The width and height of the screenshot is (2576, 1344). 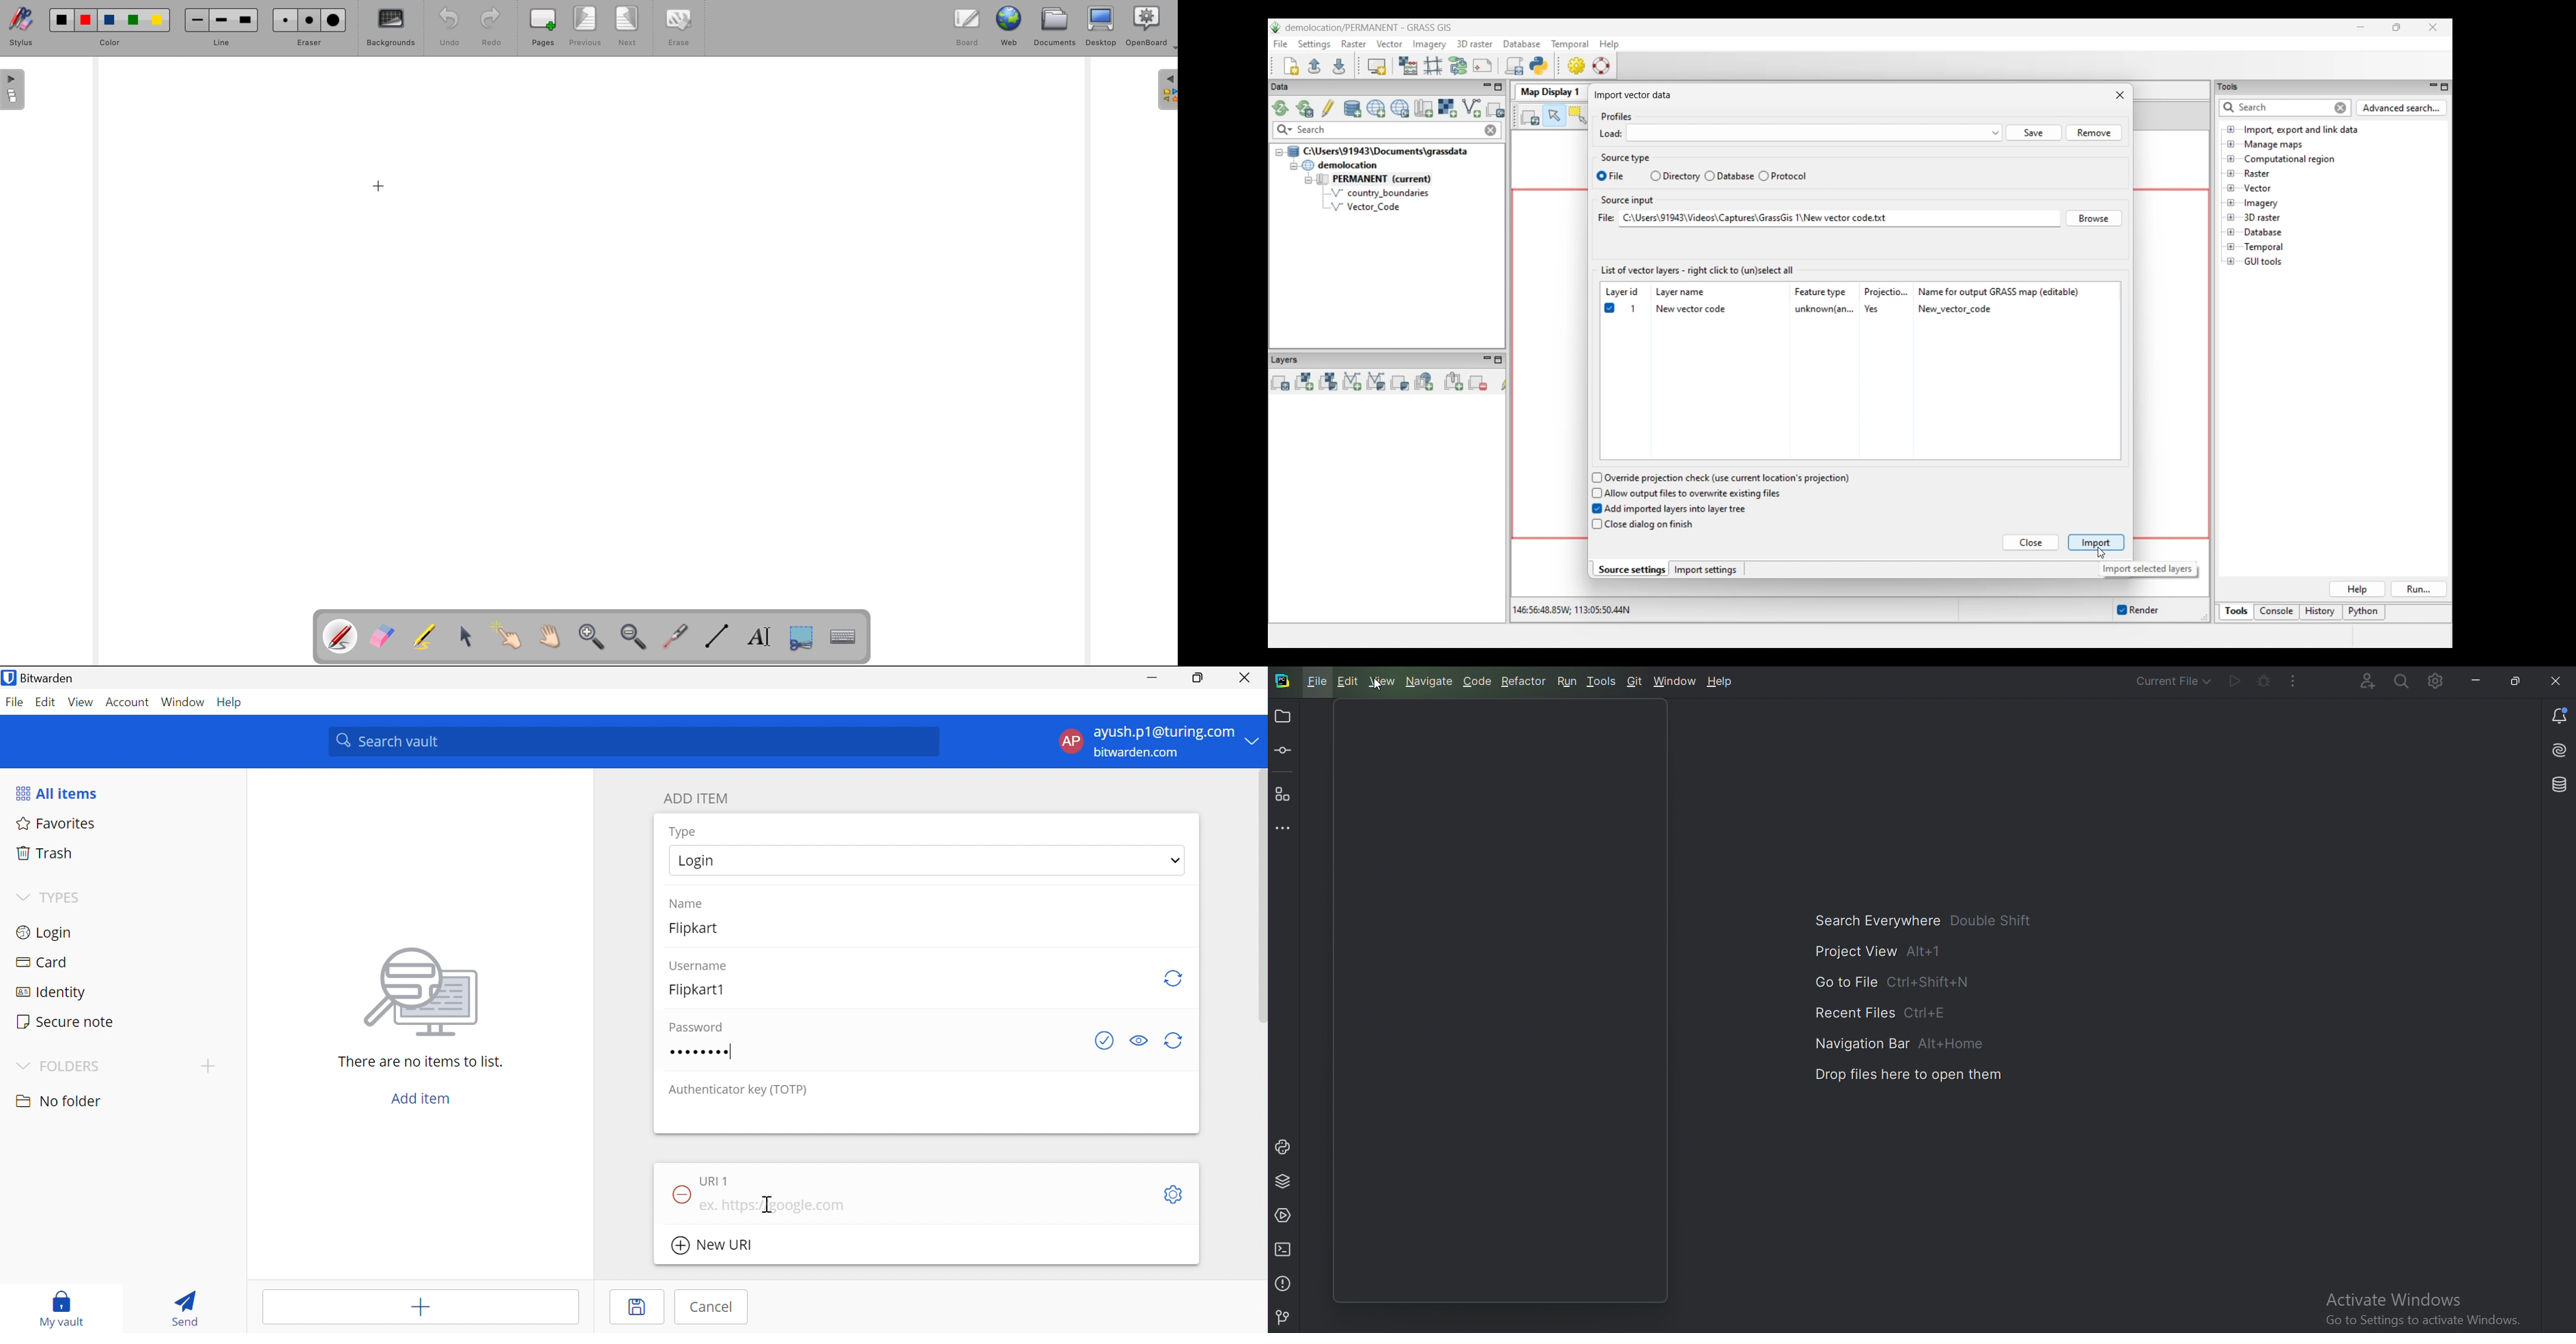 I want to click on View, so click(x=1380, y=685).